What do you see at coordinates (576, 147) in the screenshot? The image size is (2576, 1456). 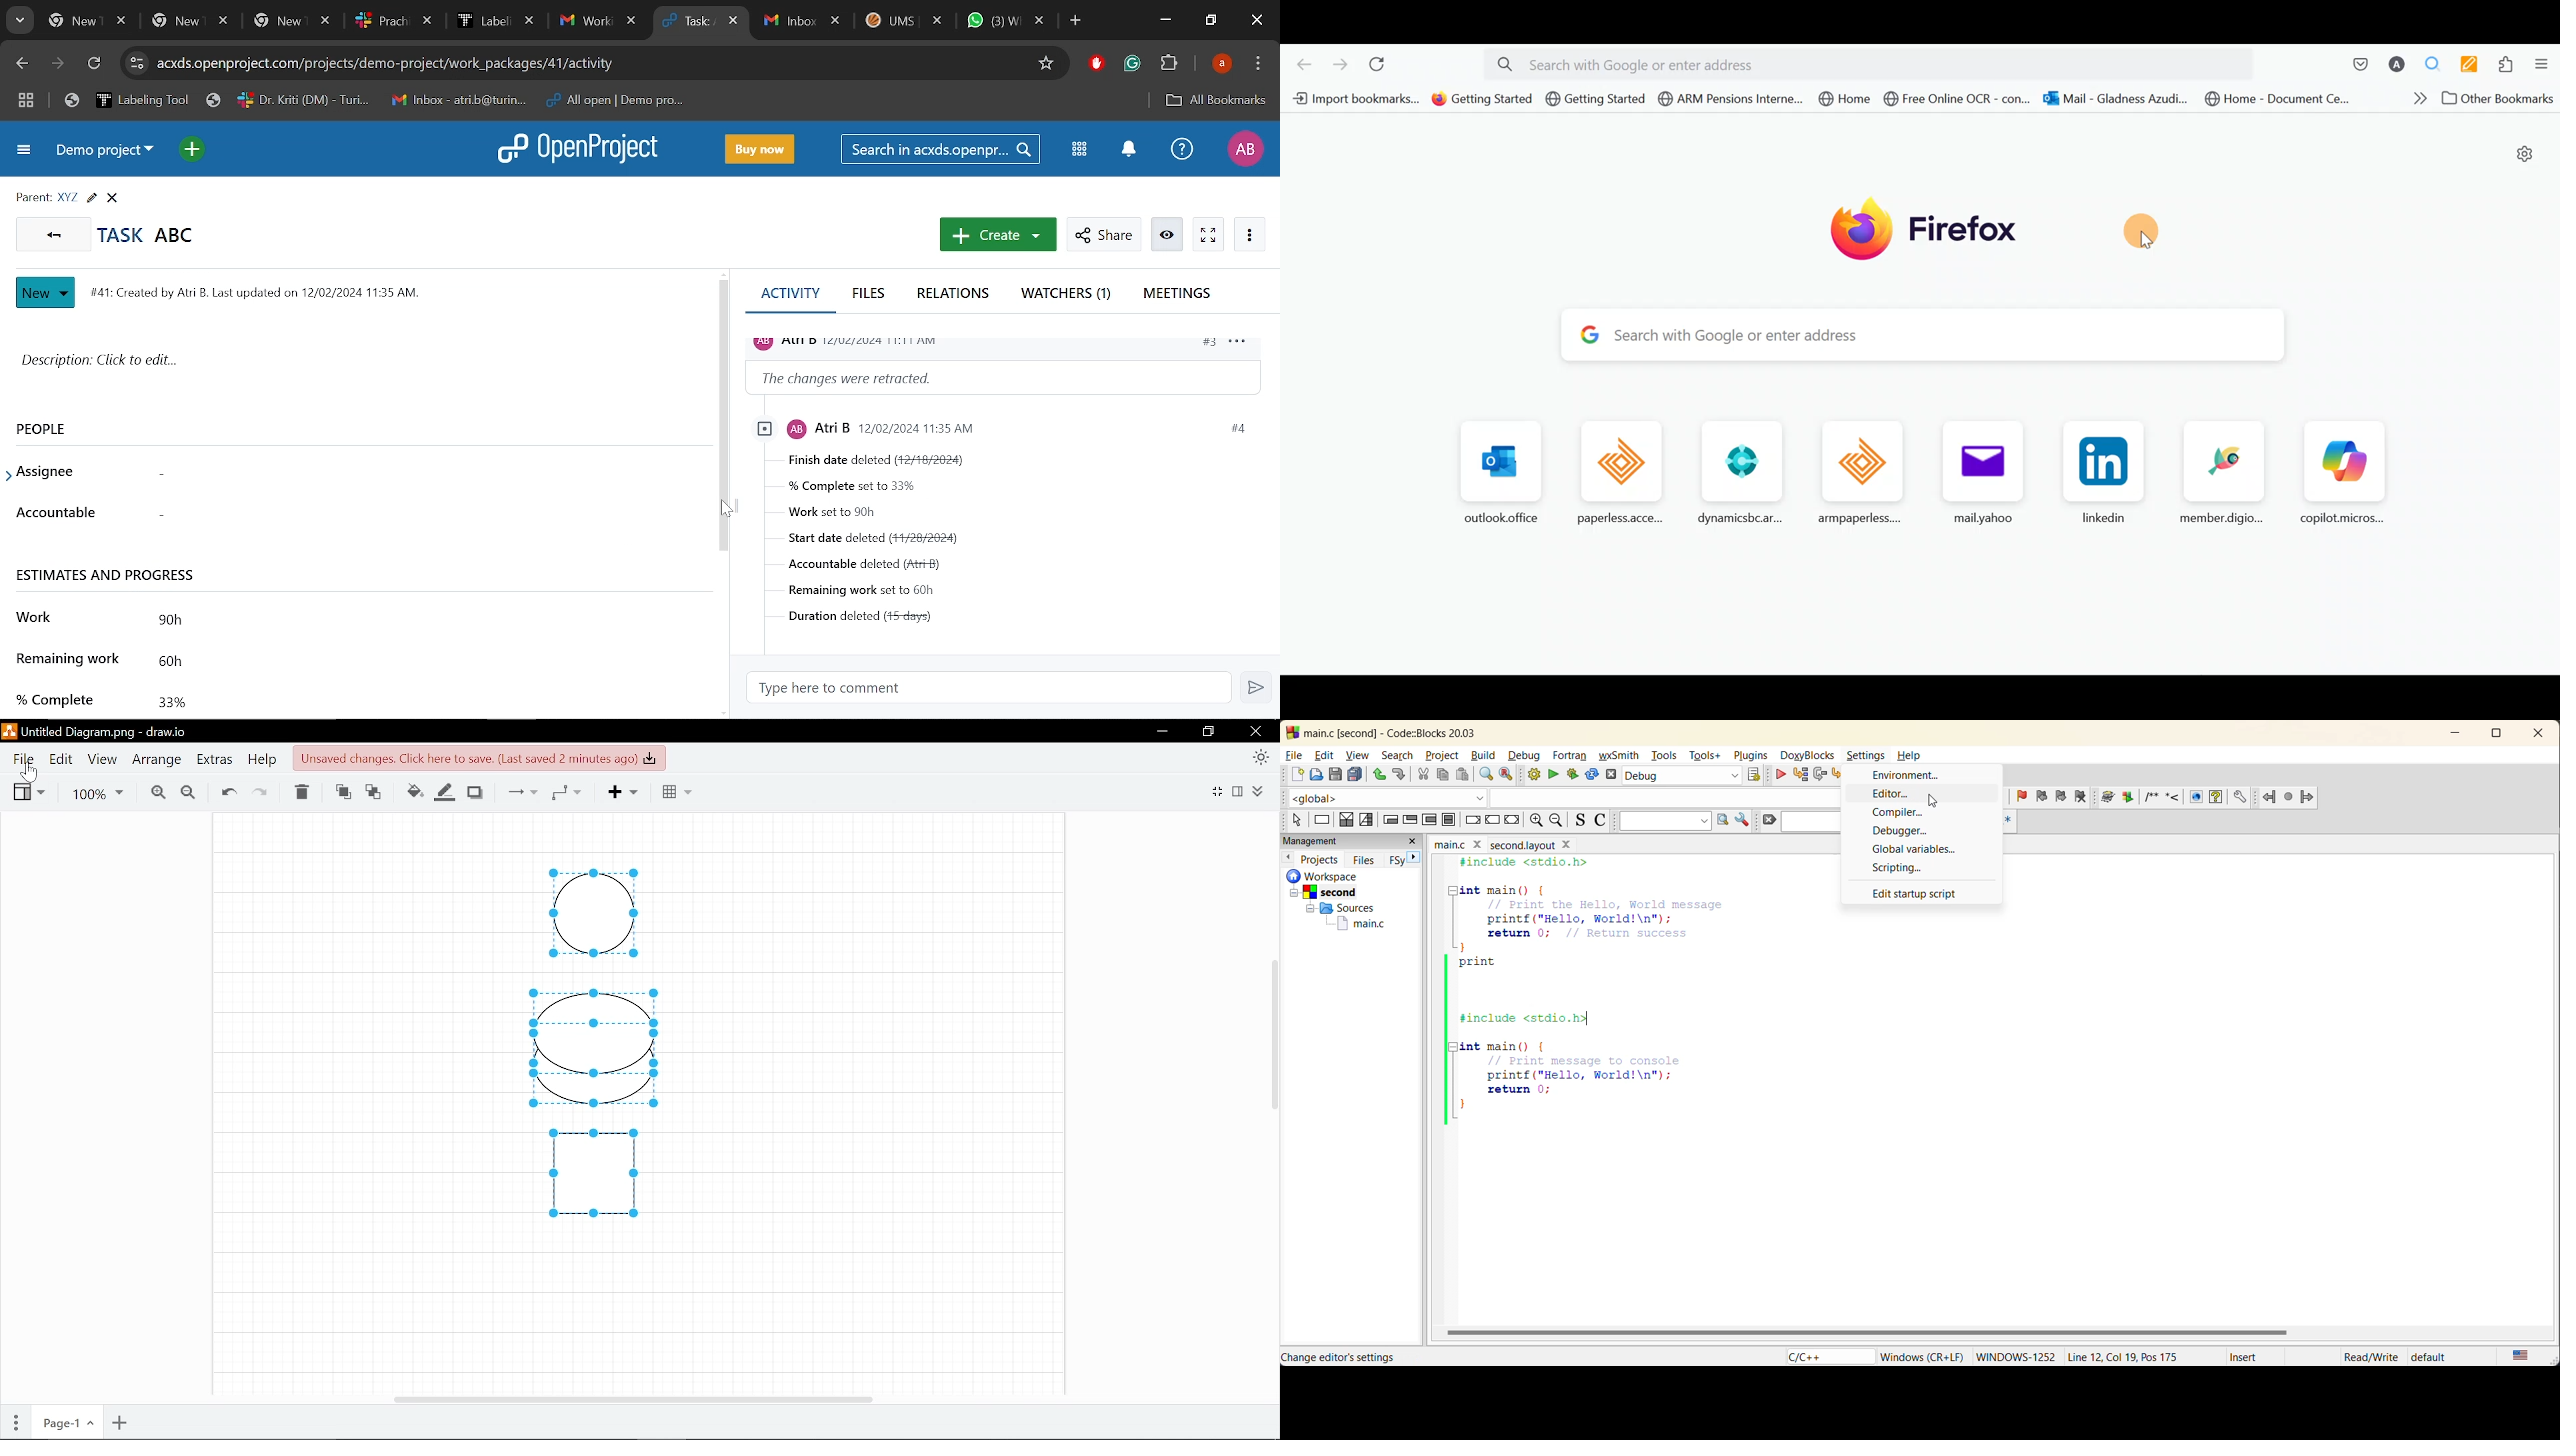 I see `Open project logo` at bounding box center [576, 147].